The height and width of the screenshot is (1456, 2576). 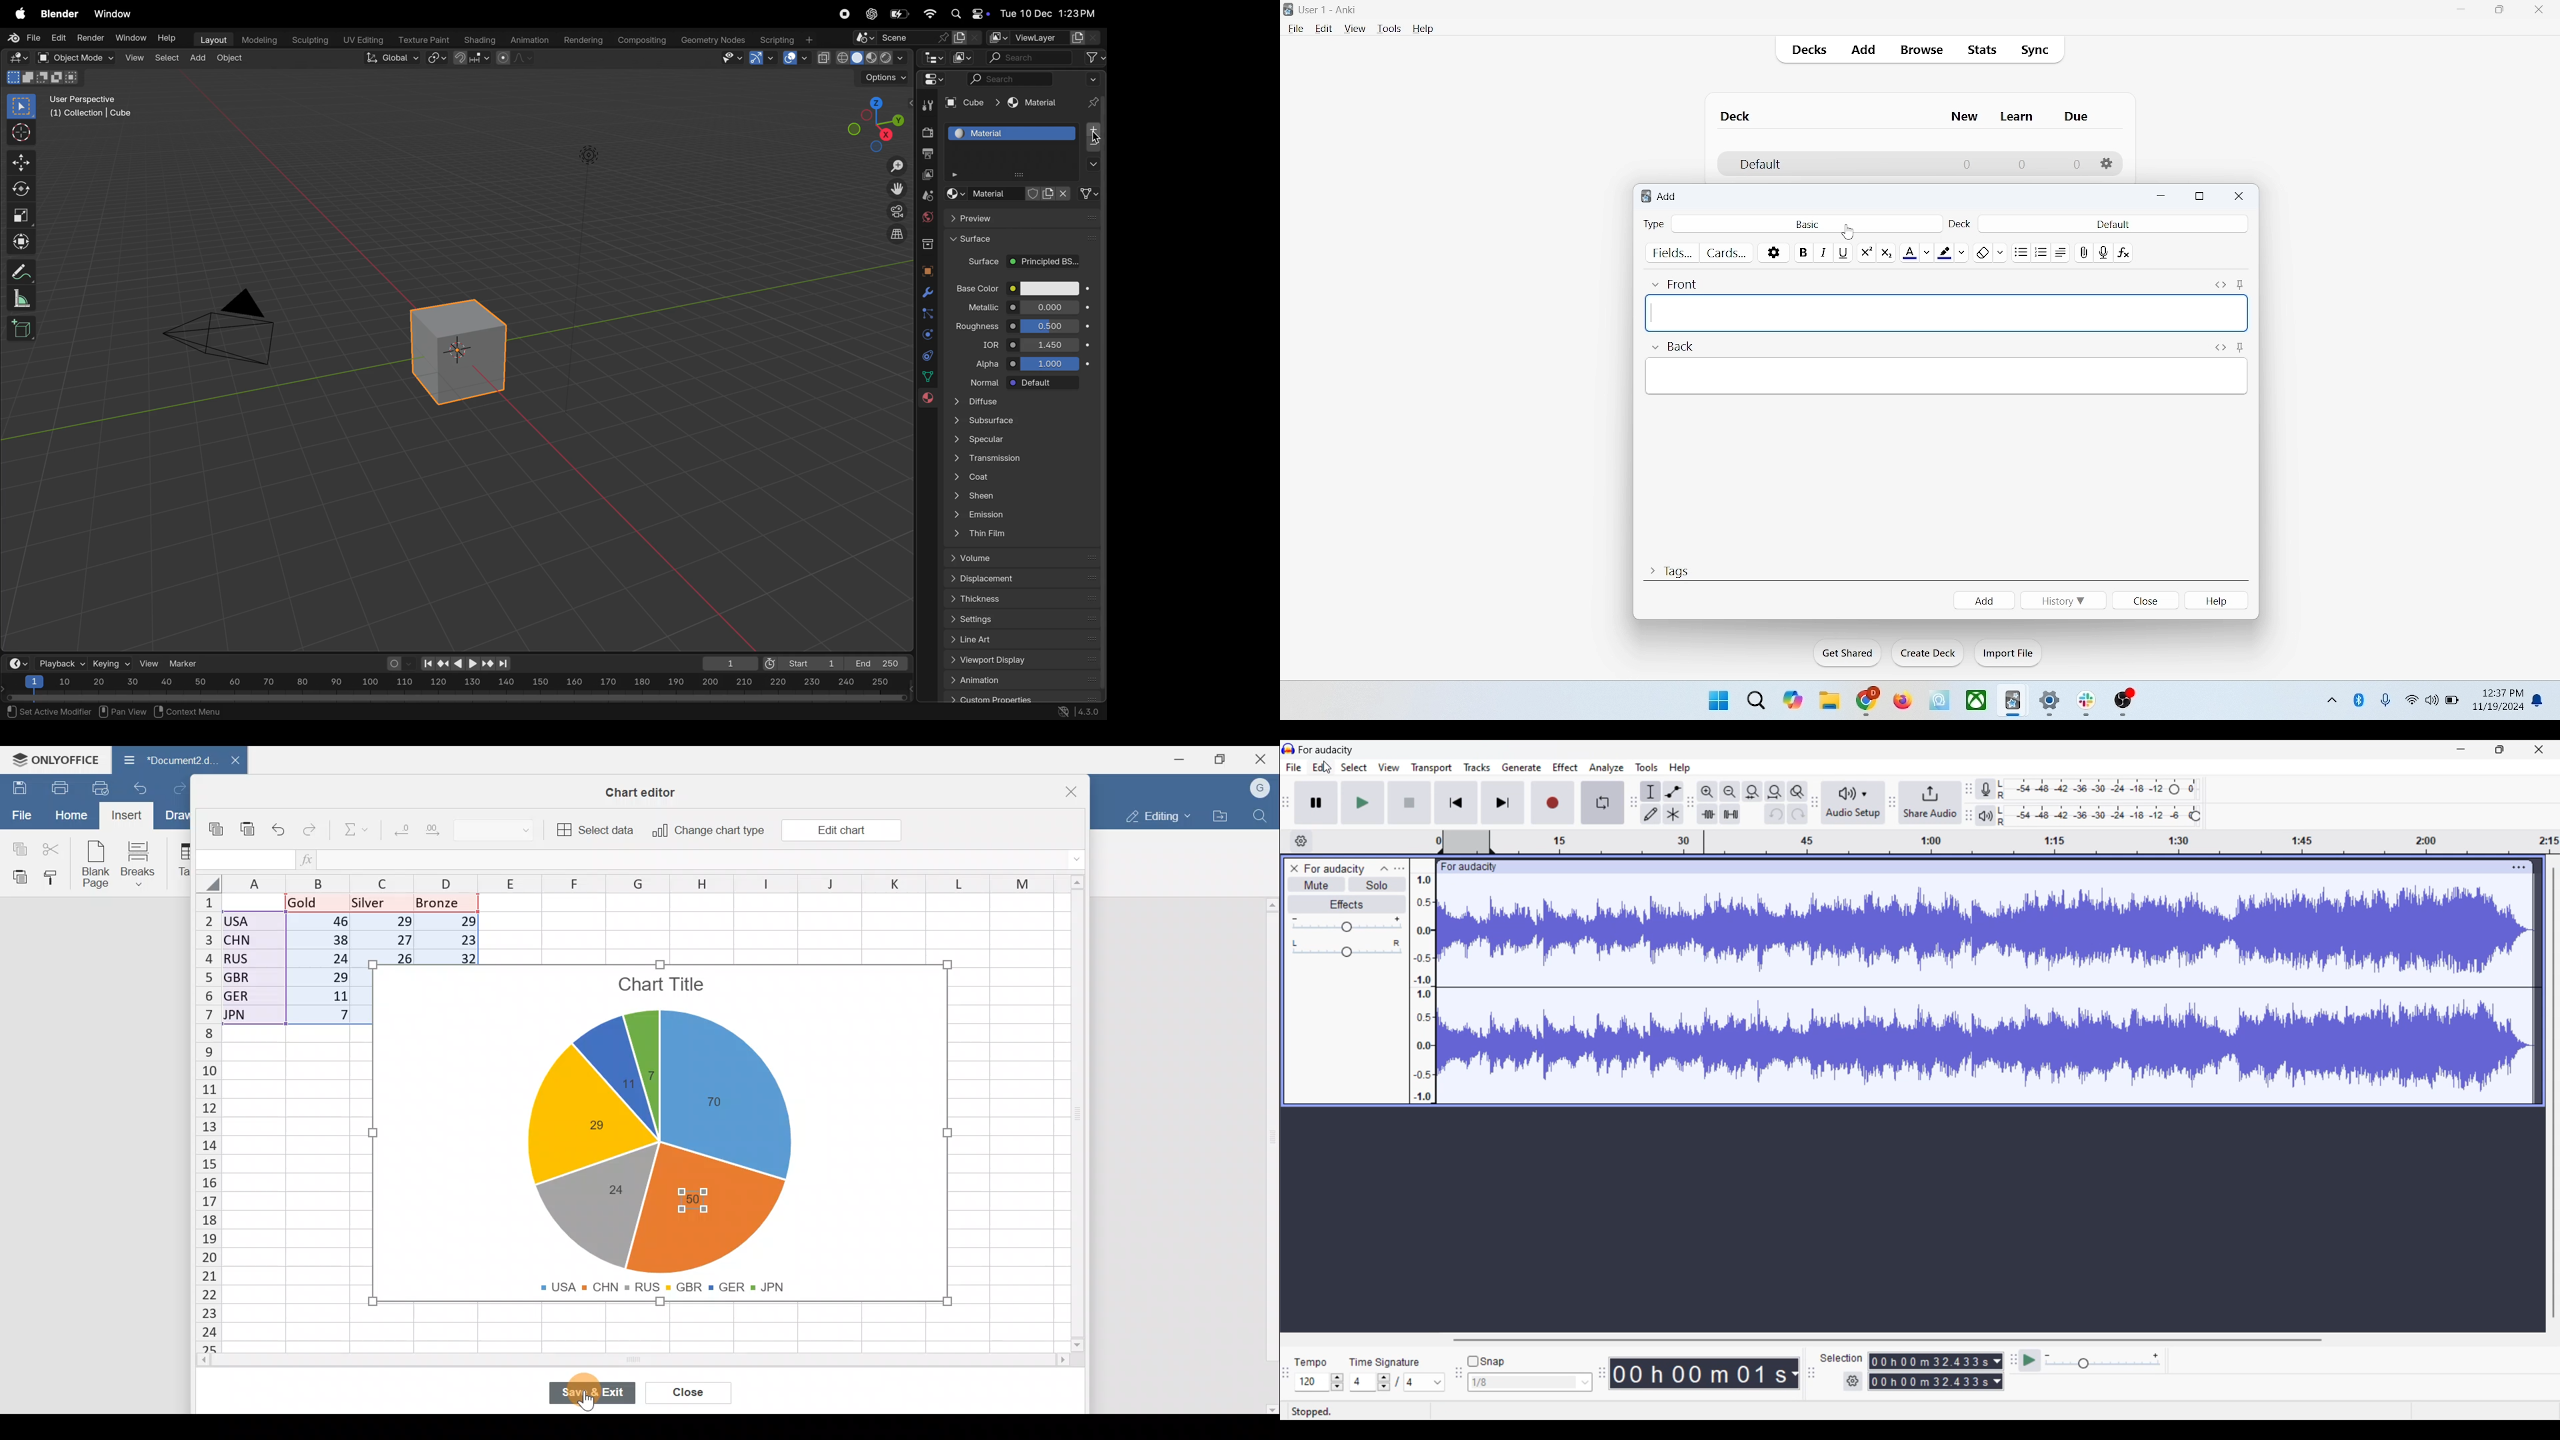 I want to click on Play at speed/Play at speed once, so click(x=2030, y=1361).